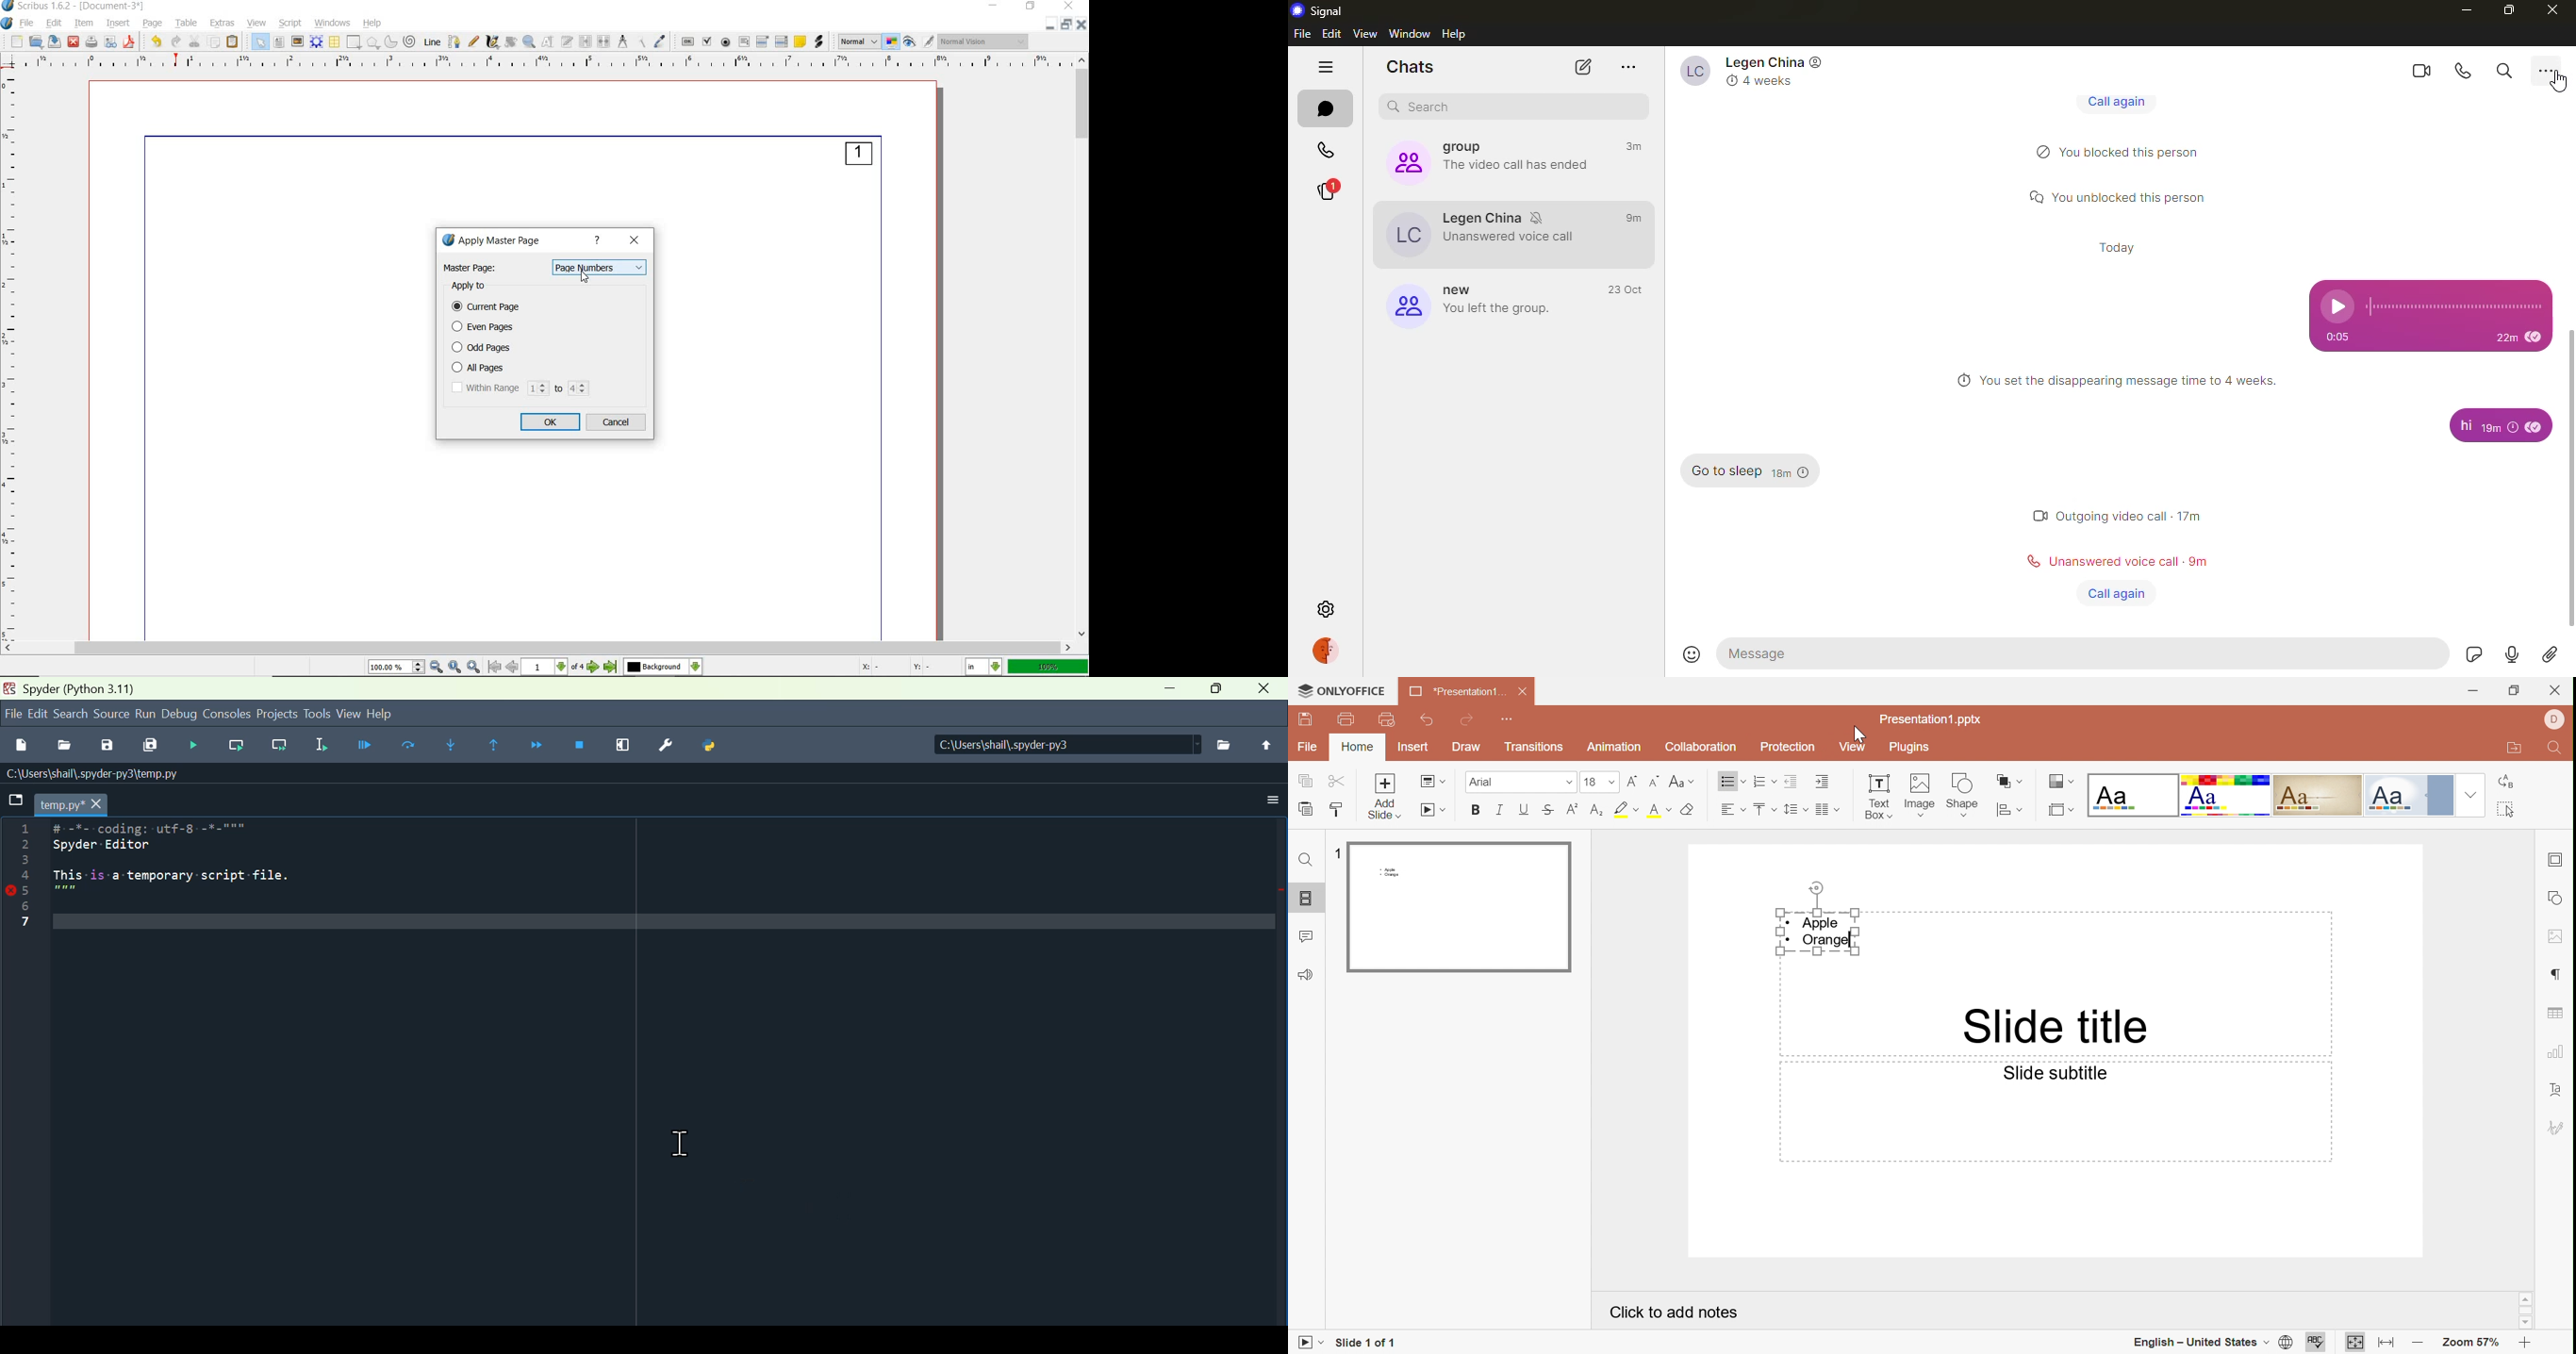  What do you see at coordinates (1265, 746) in the screenshot?
I see `upload` at bounding box center [1265, 746].